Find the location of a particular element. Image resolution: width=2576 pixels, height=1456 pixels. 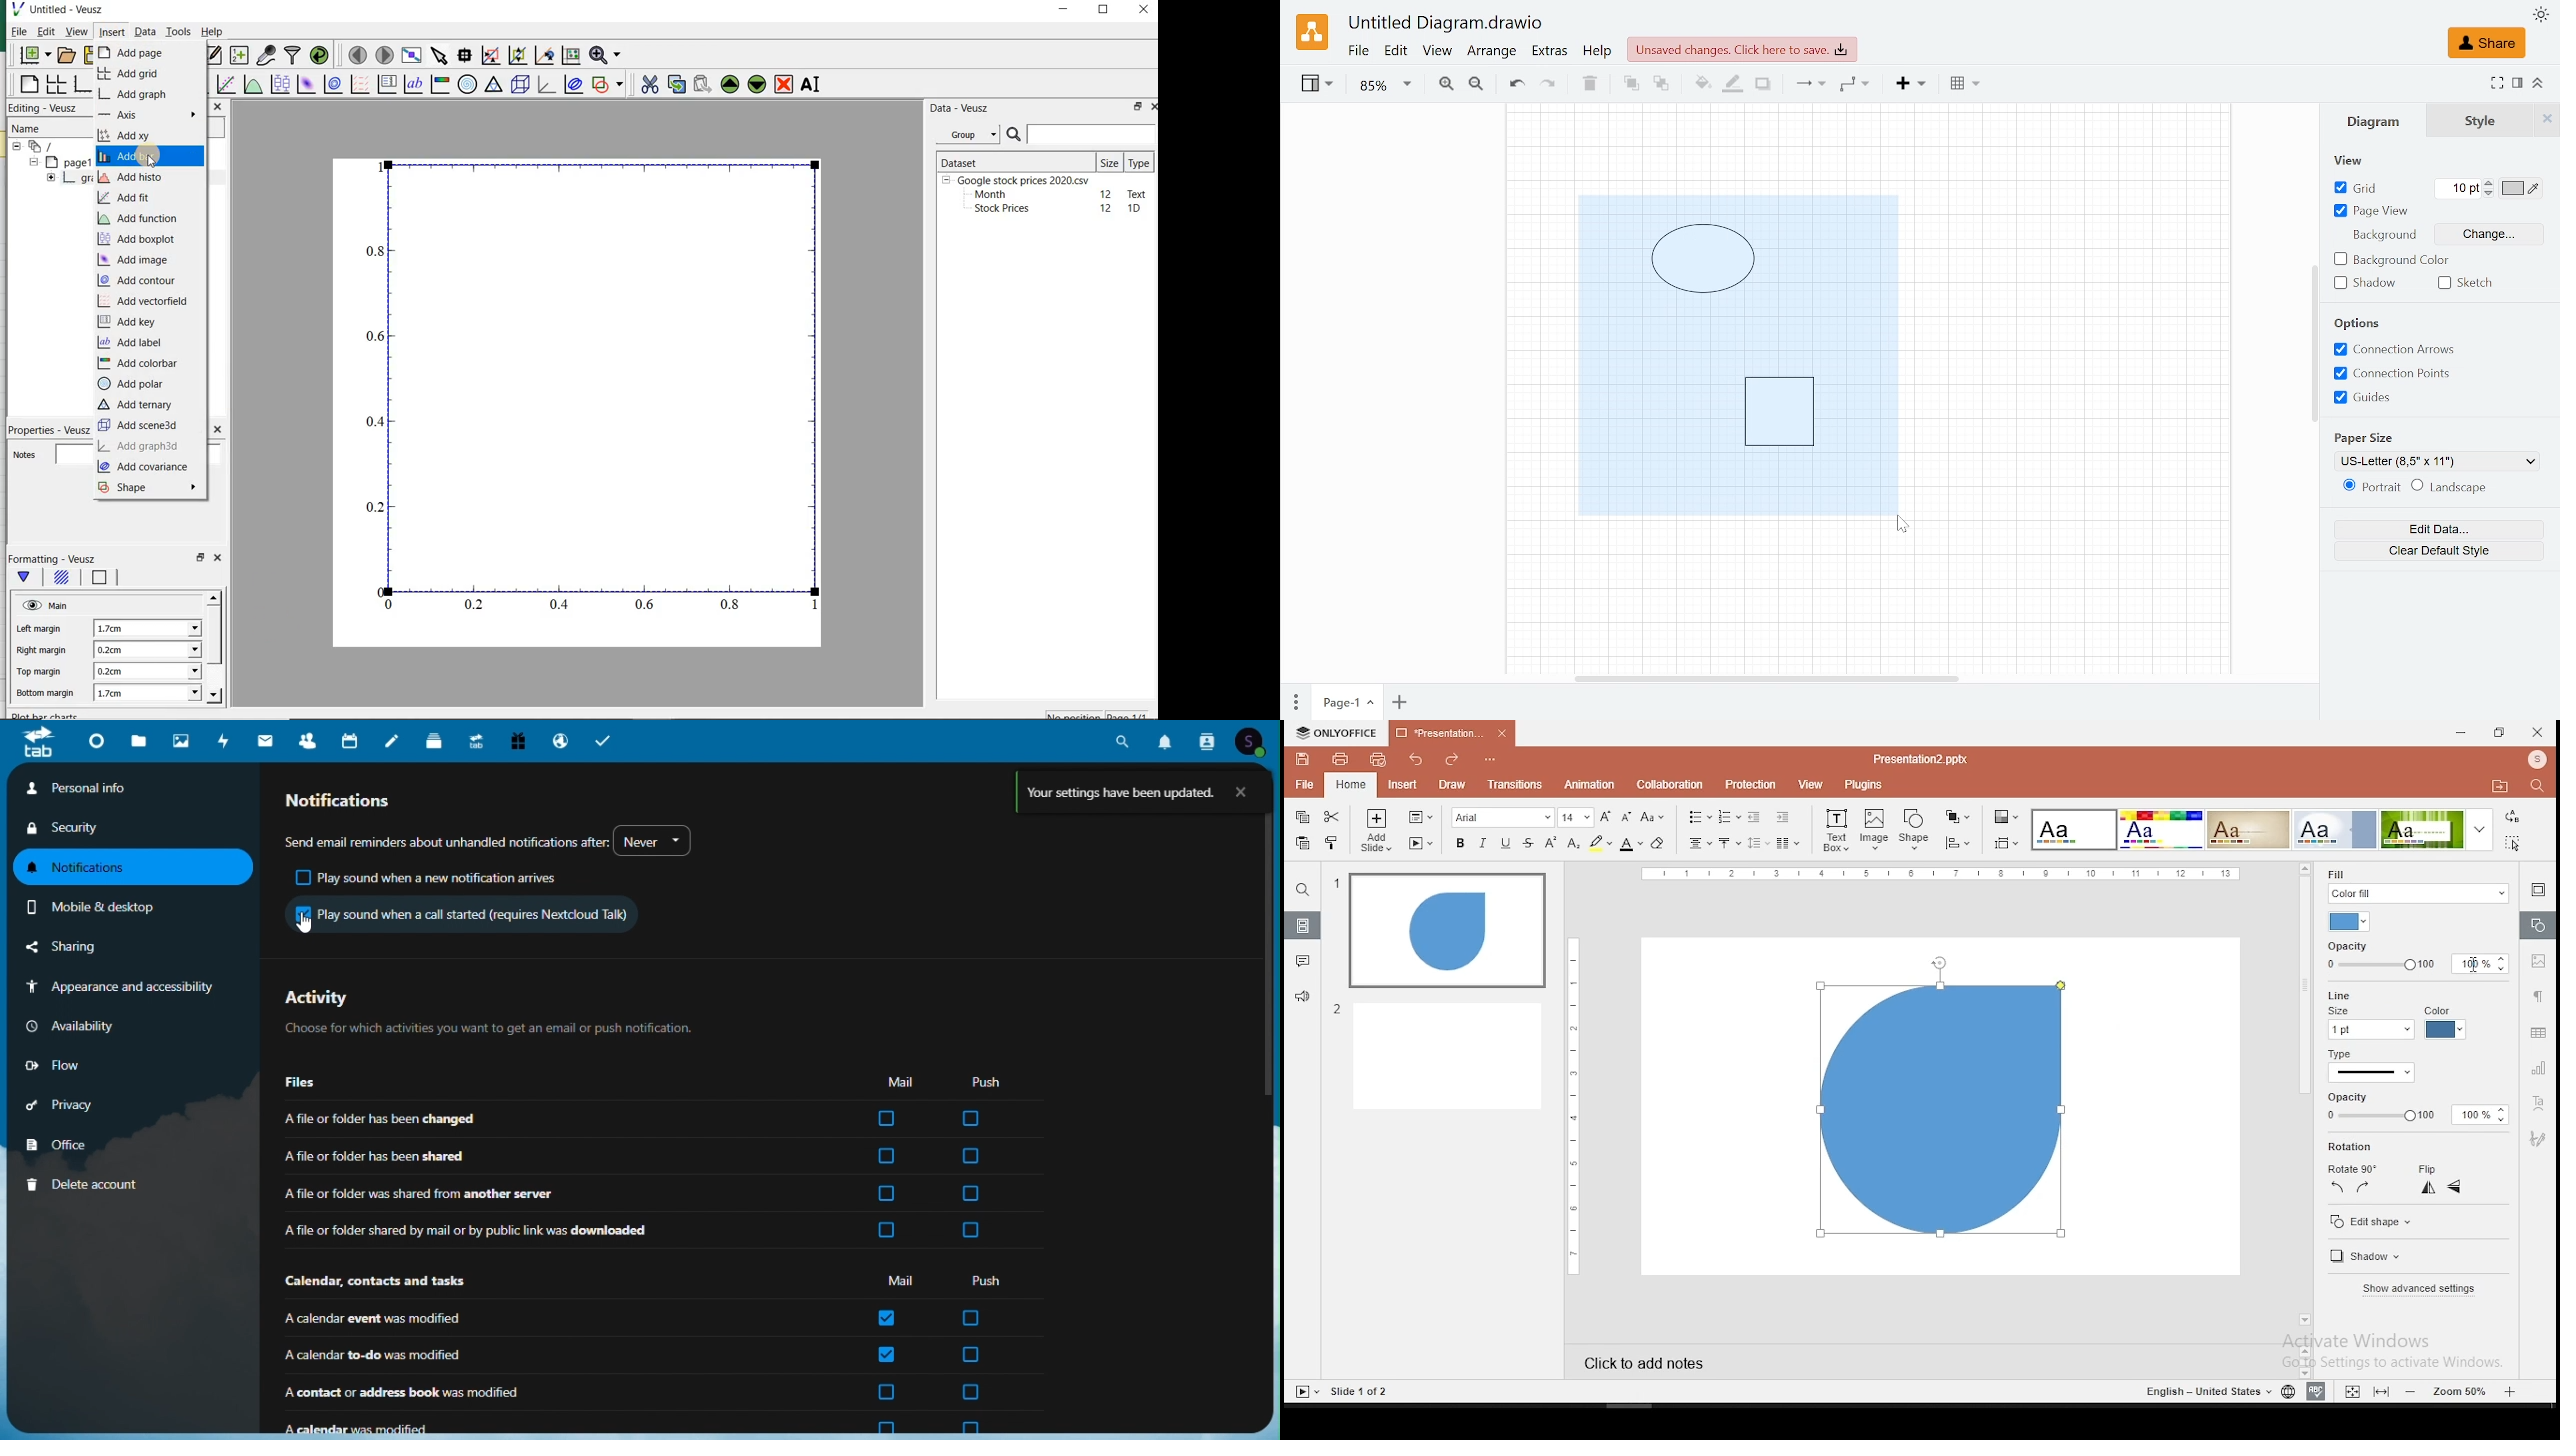

presentation is located at coordinates (1918, 759).